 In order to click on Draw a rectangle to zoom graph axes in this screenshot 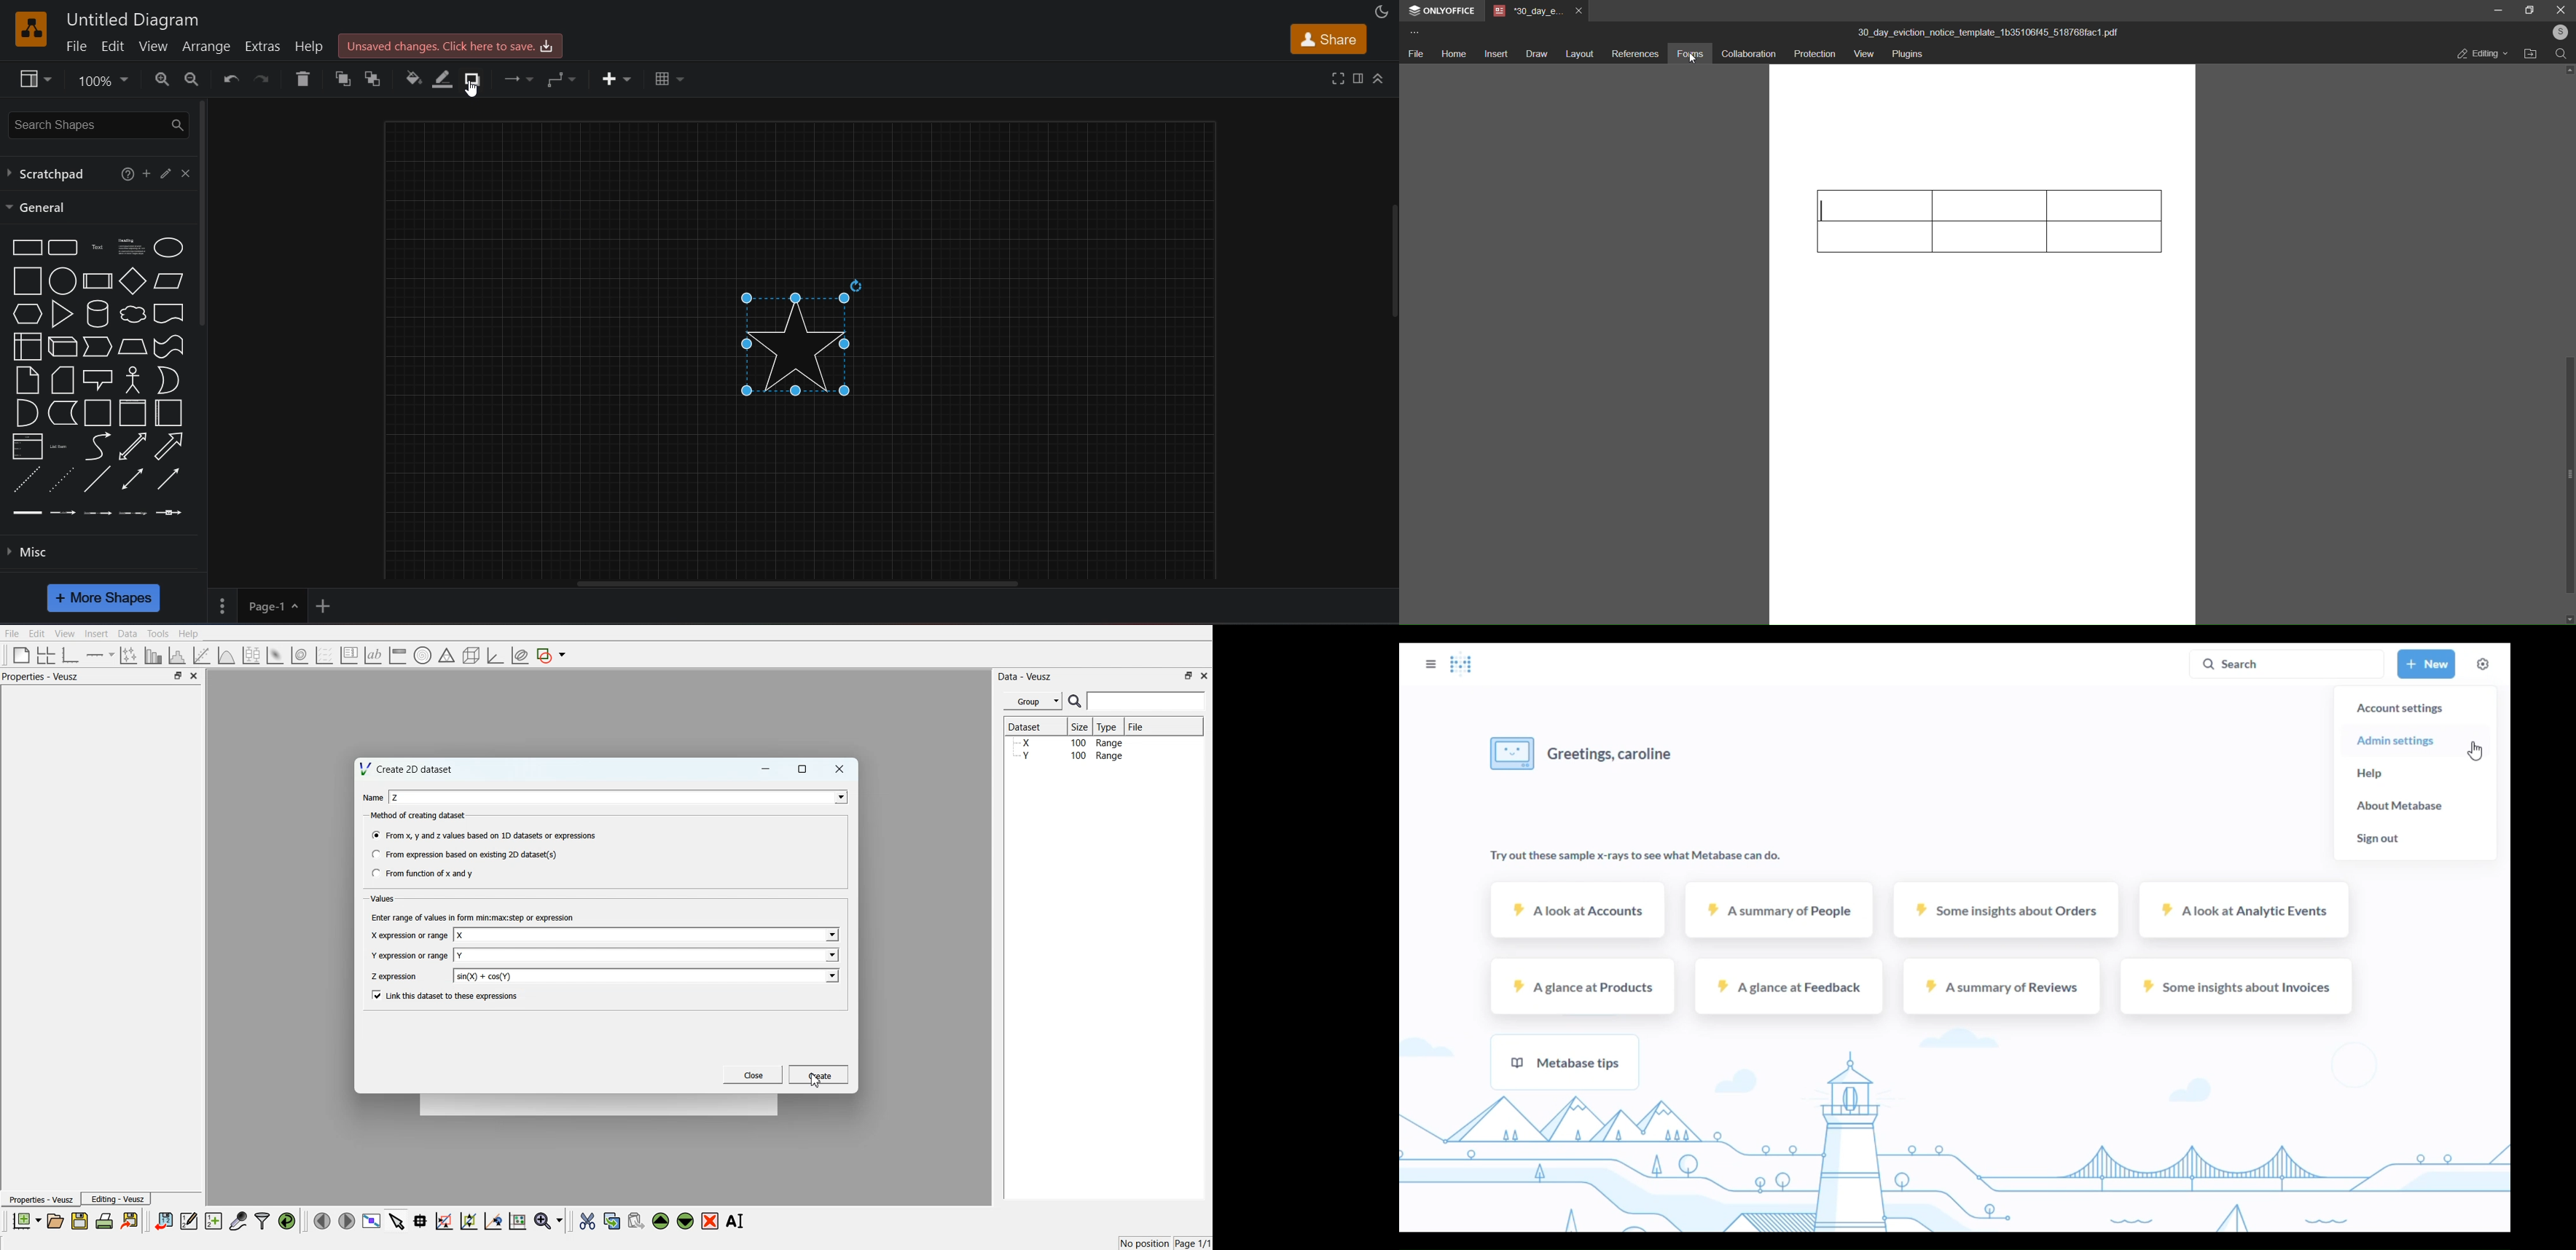, I will do `click(443, 1221)`.